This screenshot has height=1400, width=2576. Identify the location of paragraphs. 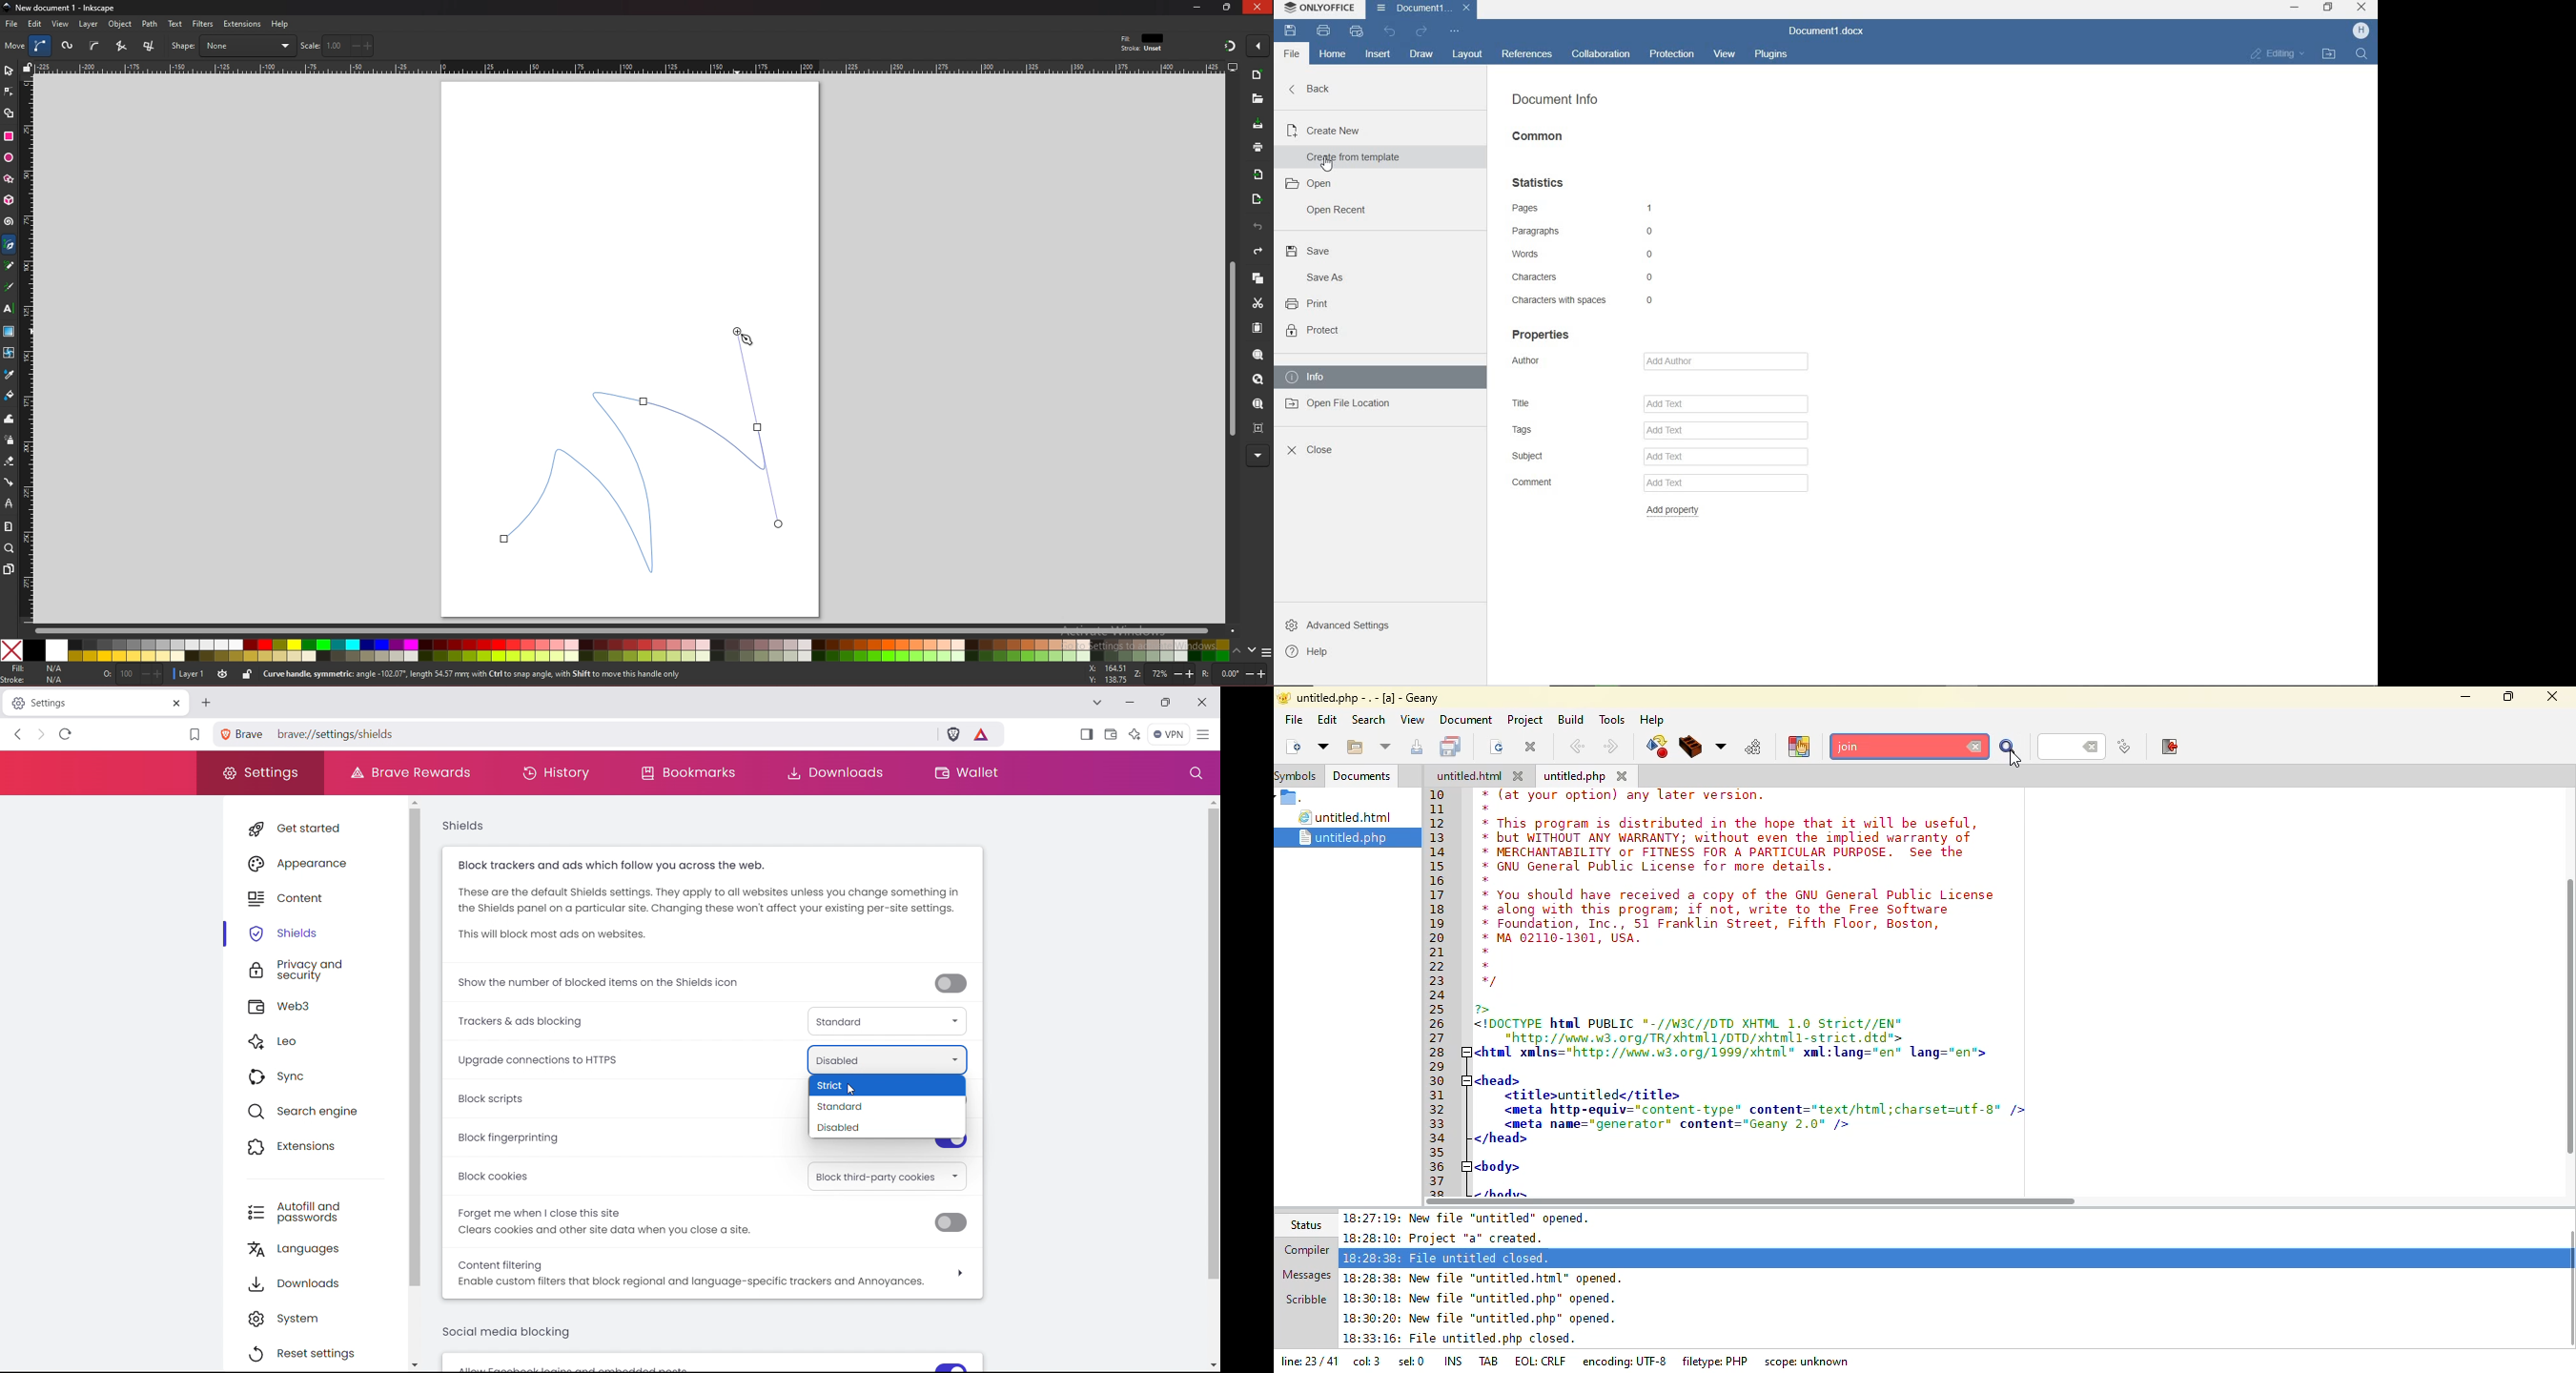
(1589, 232).